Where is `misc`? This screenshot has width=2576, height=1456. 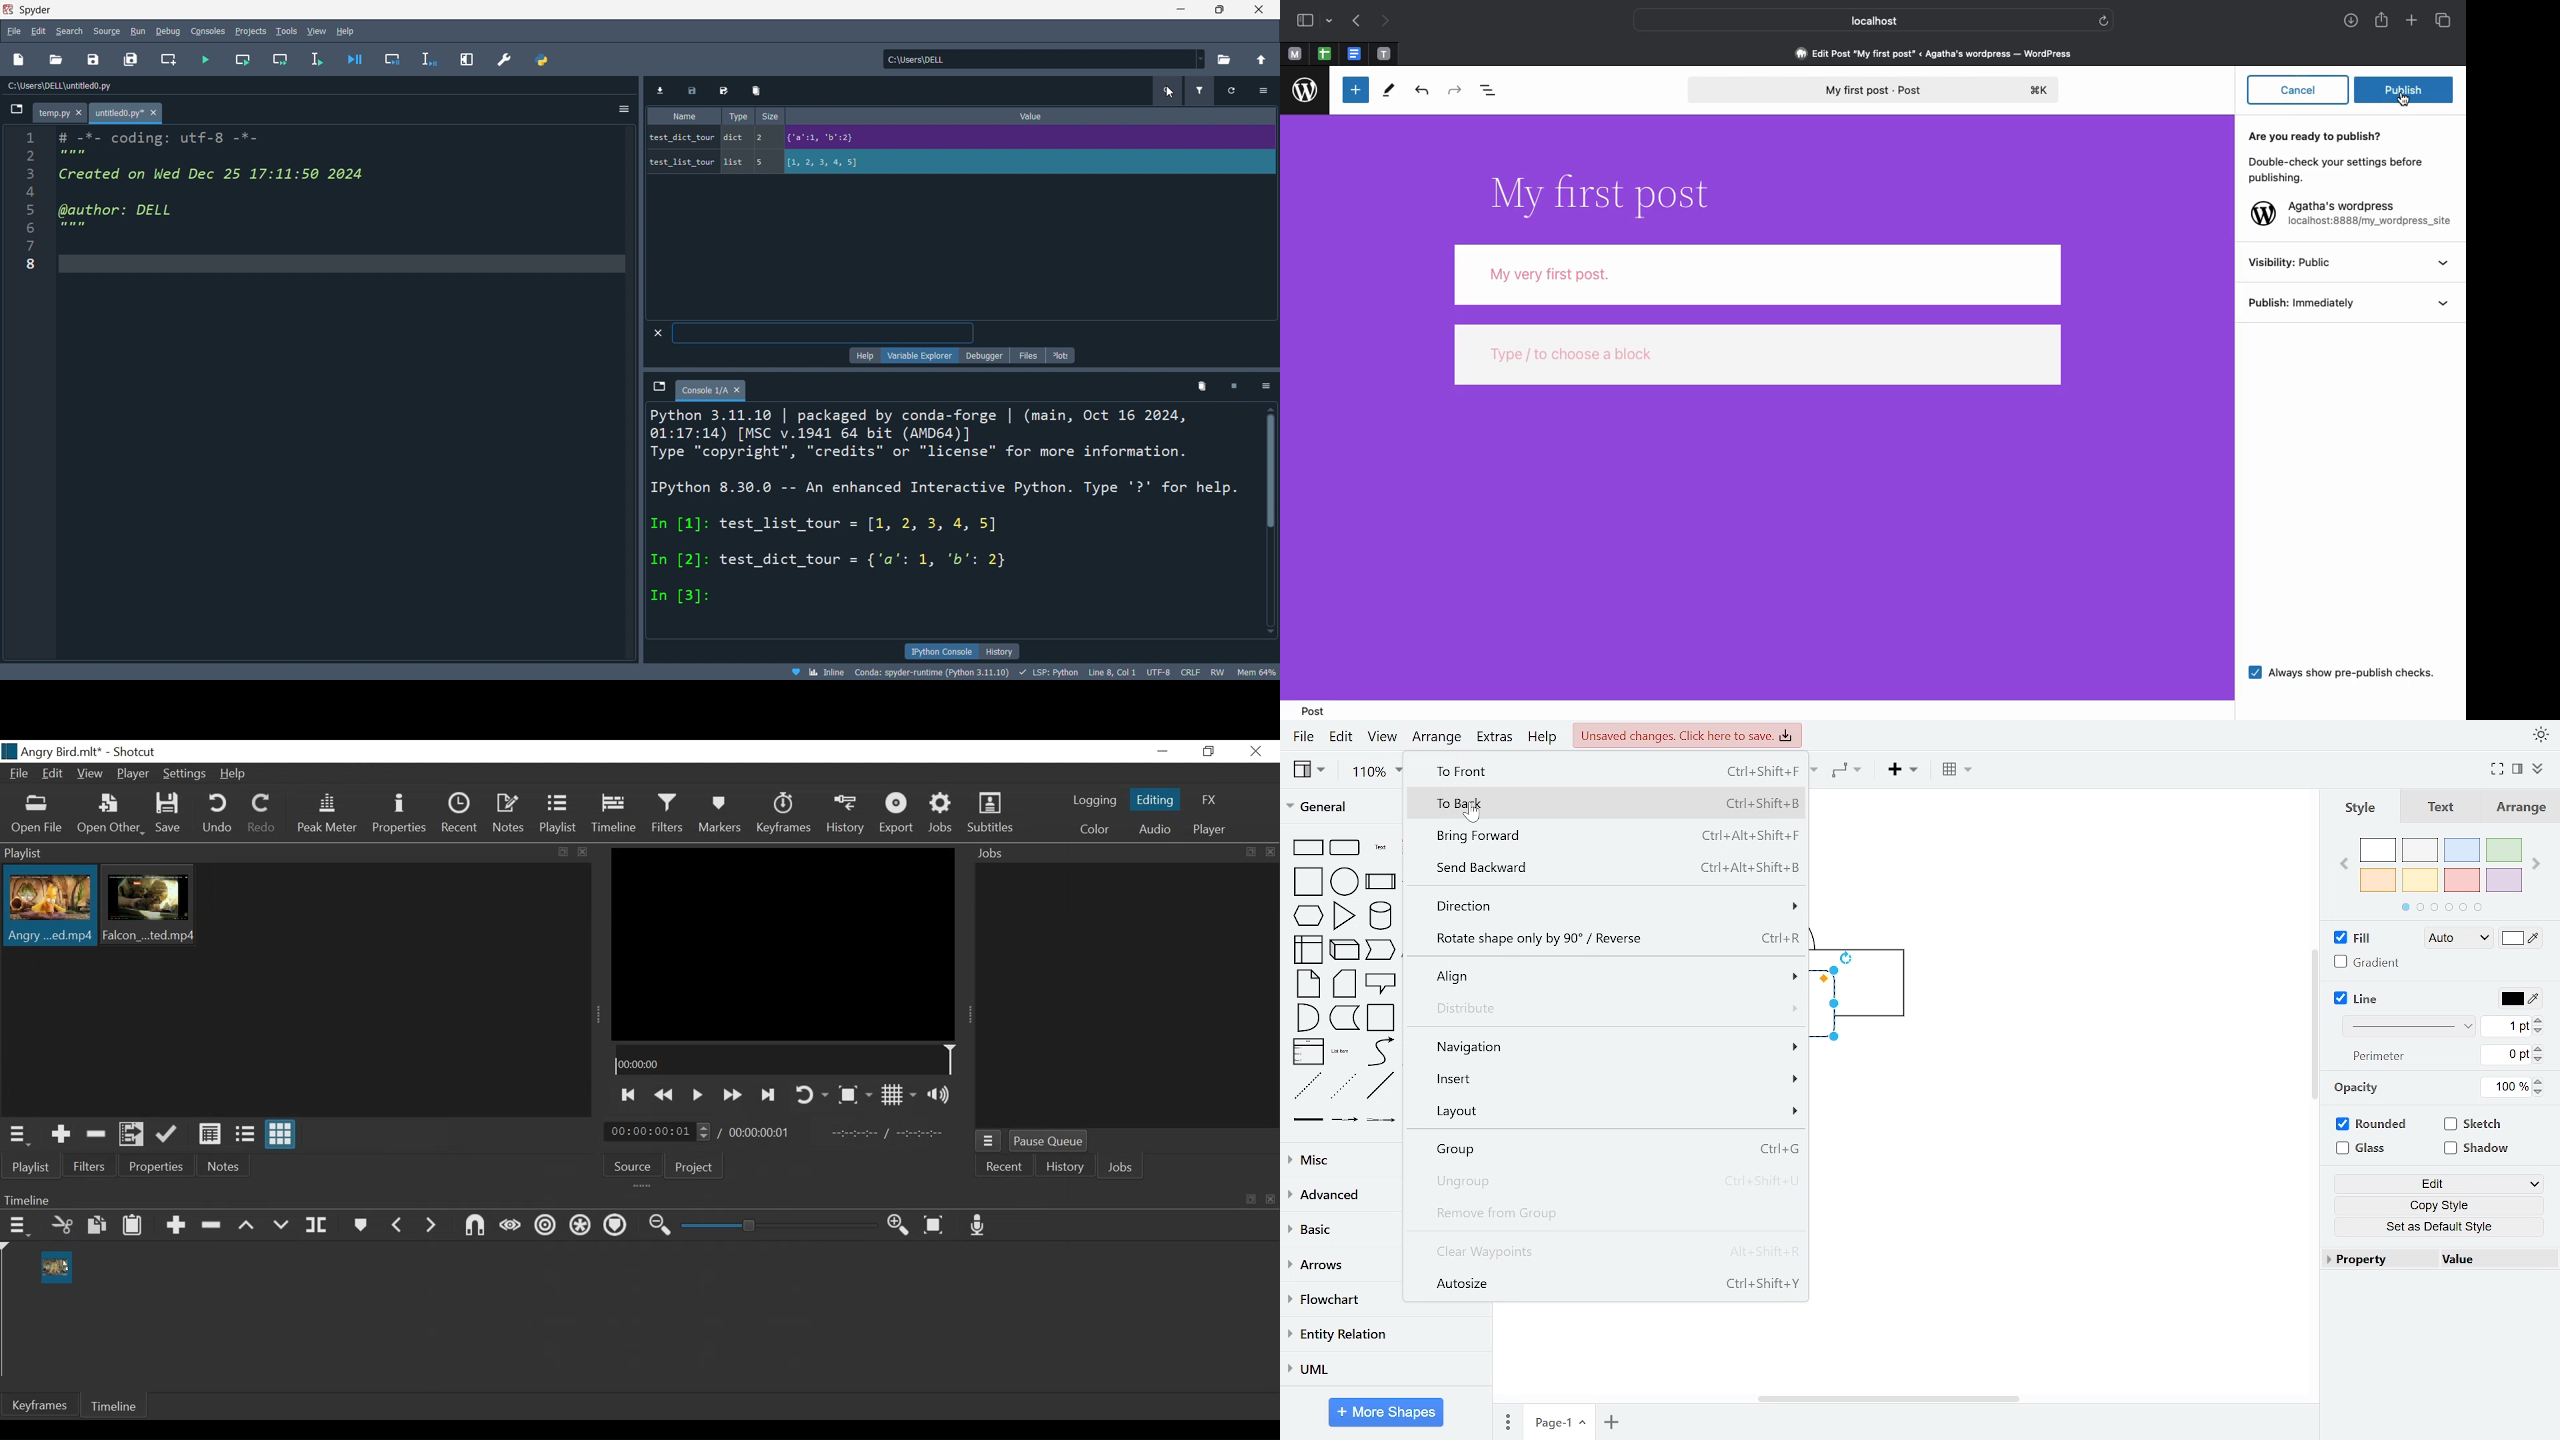
misc is located at coordinates (1341, 1158).